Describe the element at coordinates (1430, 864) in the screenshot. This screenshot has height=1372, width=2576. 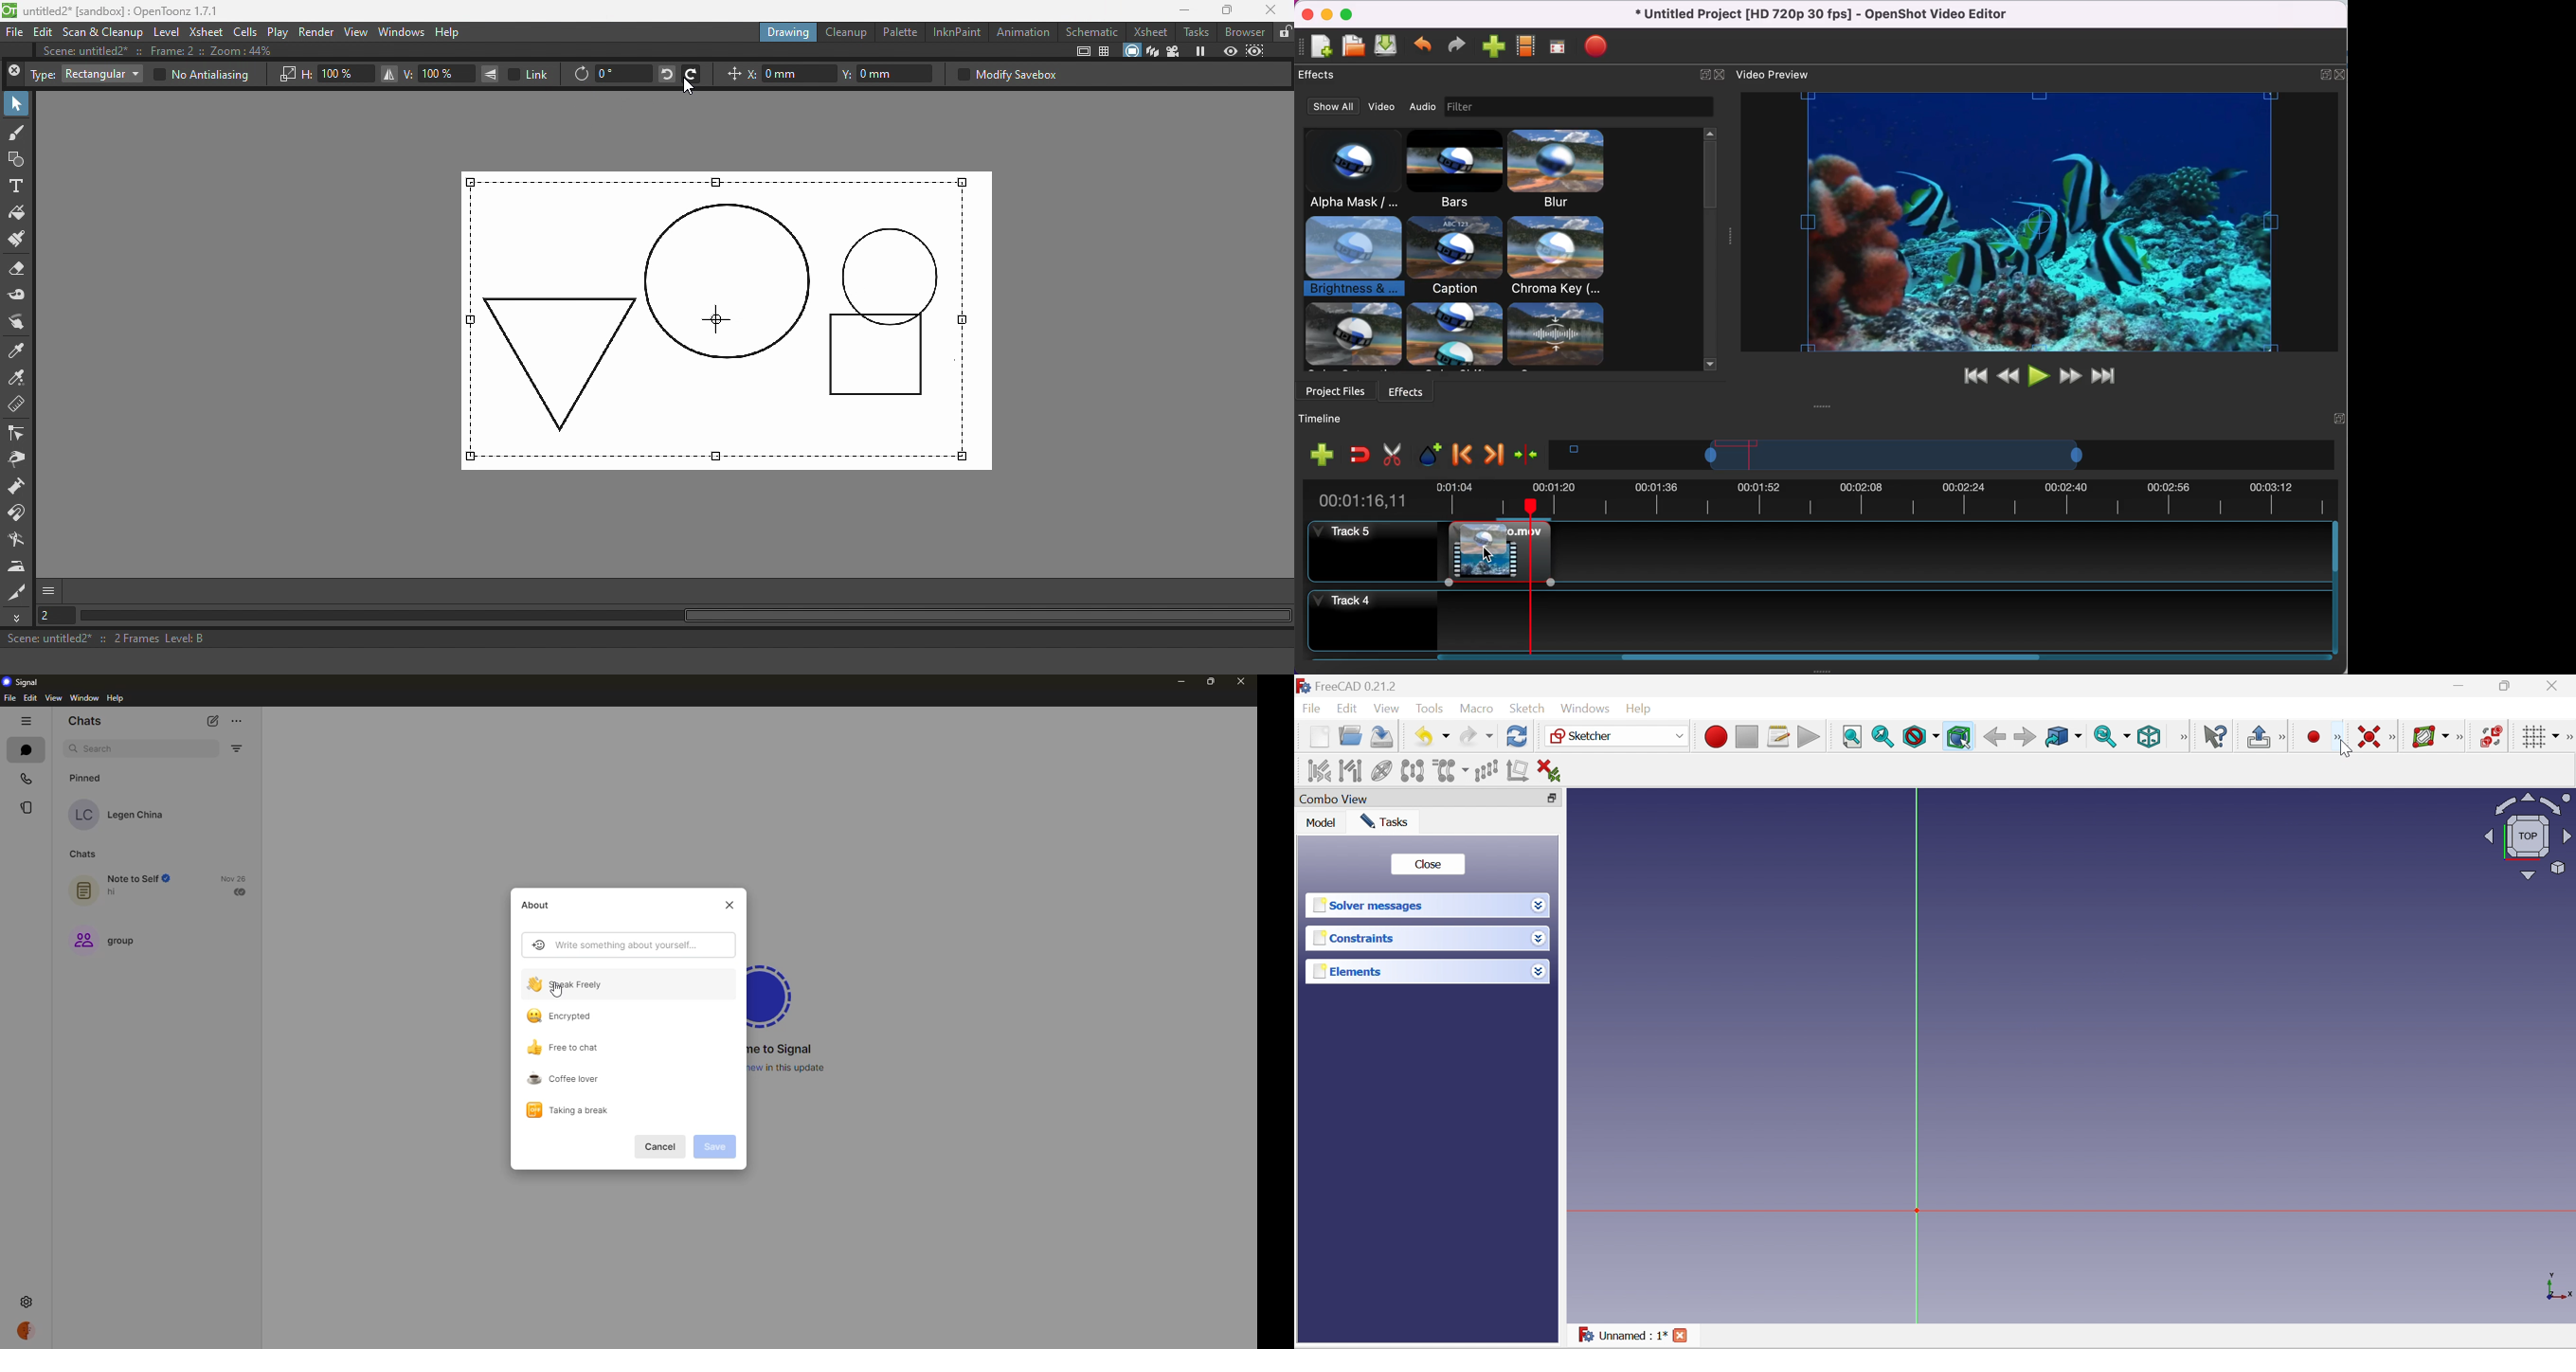
I see `Close` at that location.